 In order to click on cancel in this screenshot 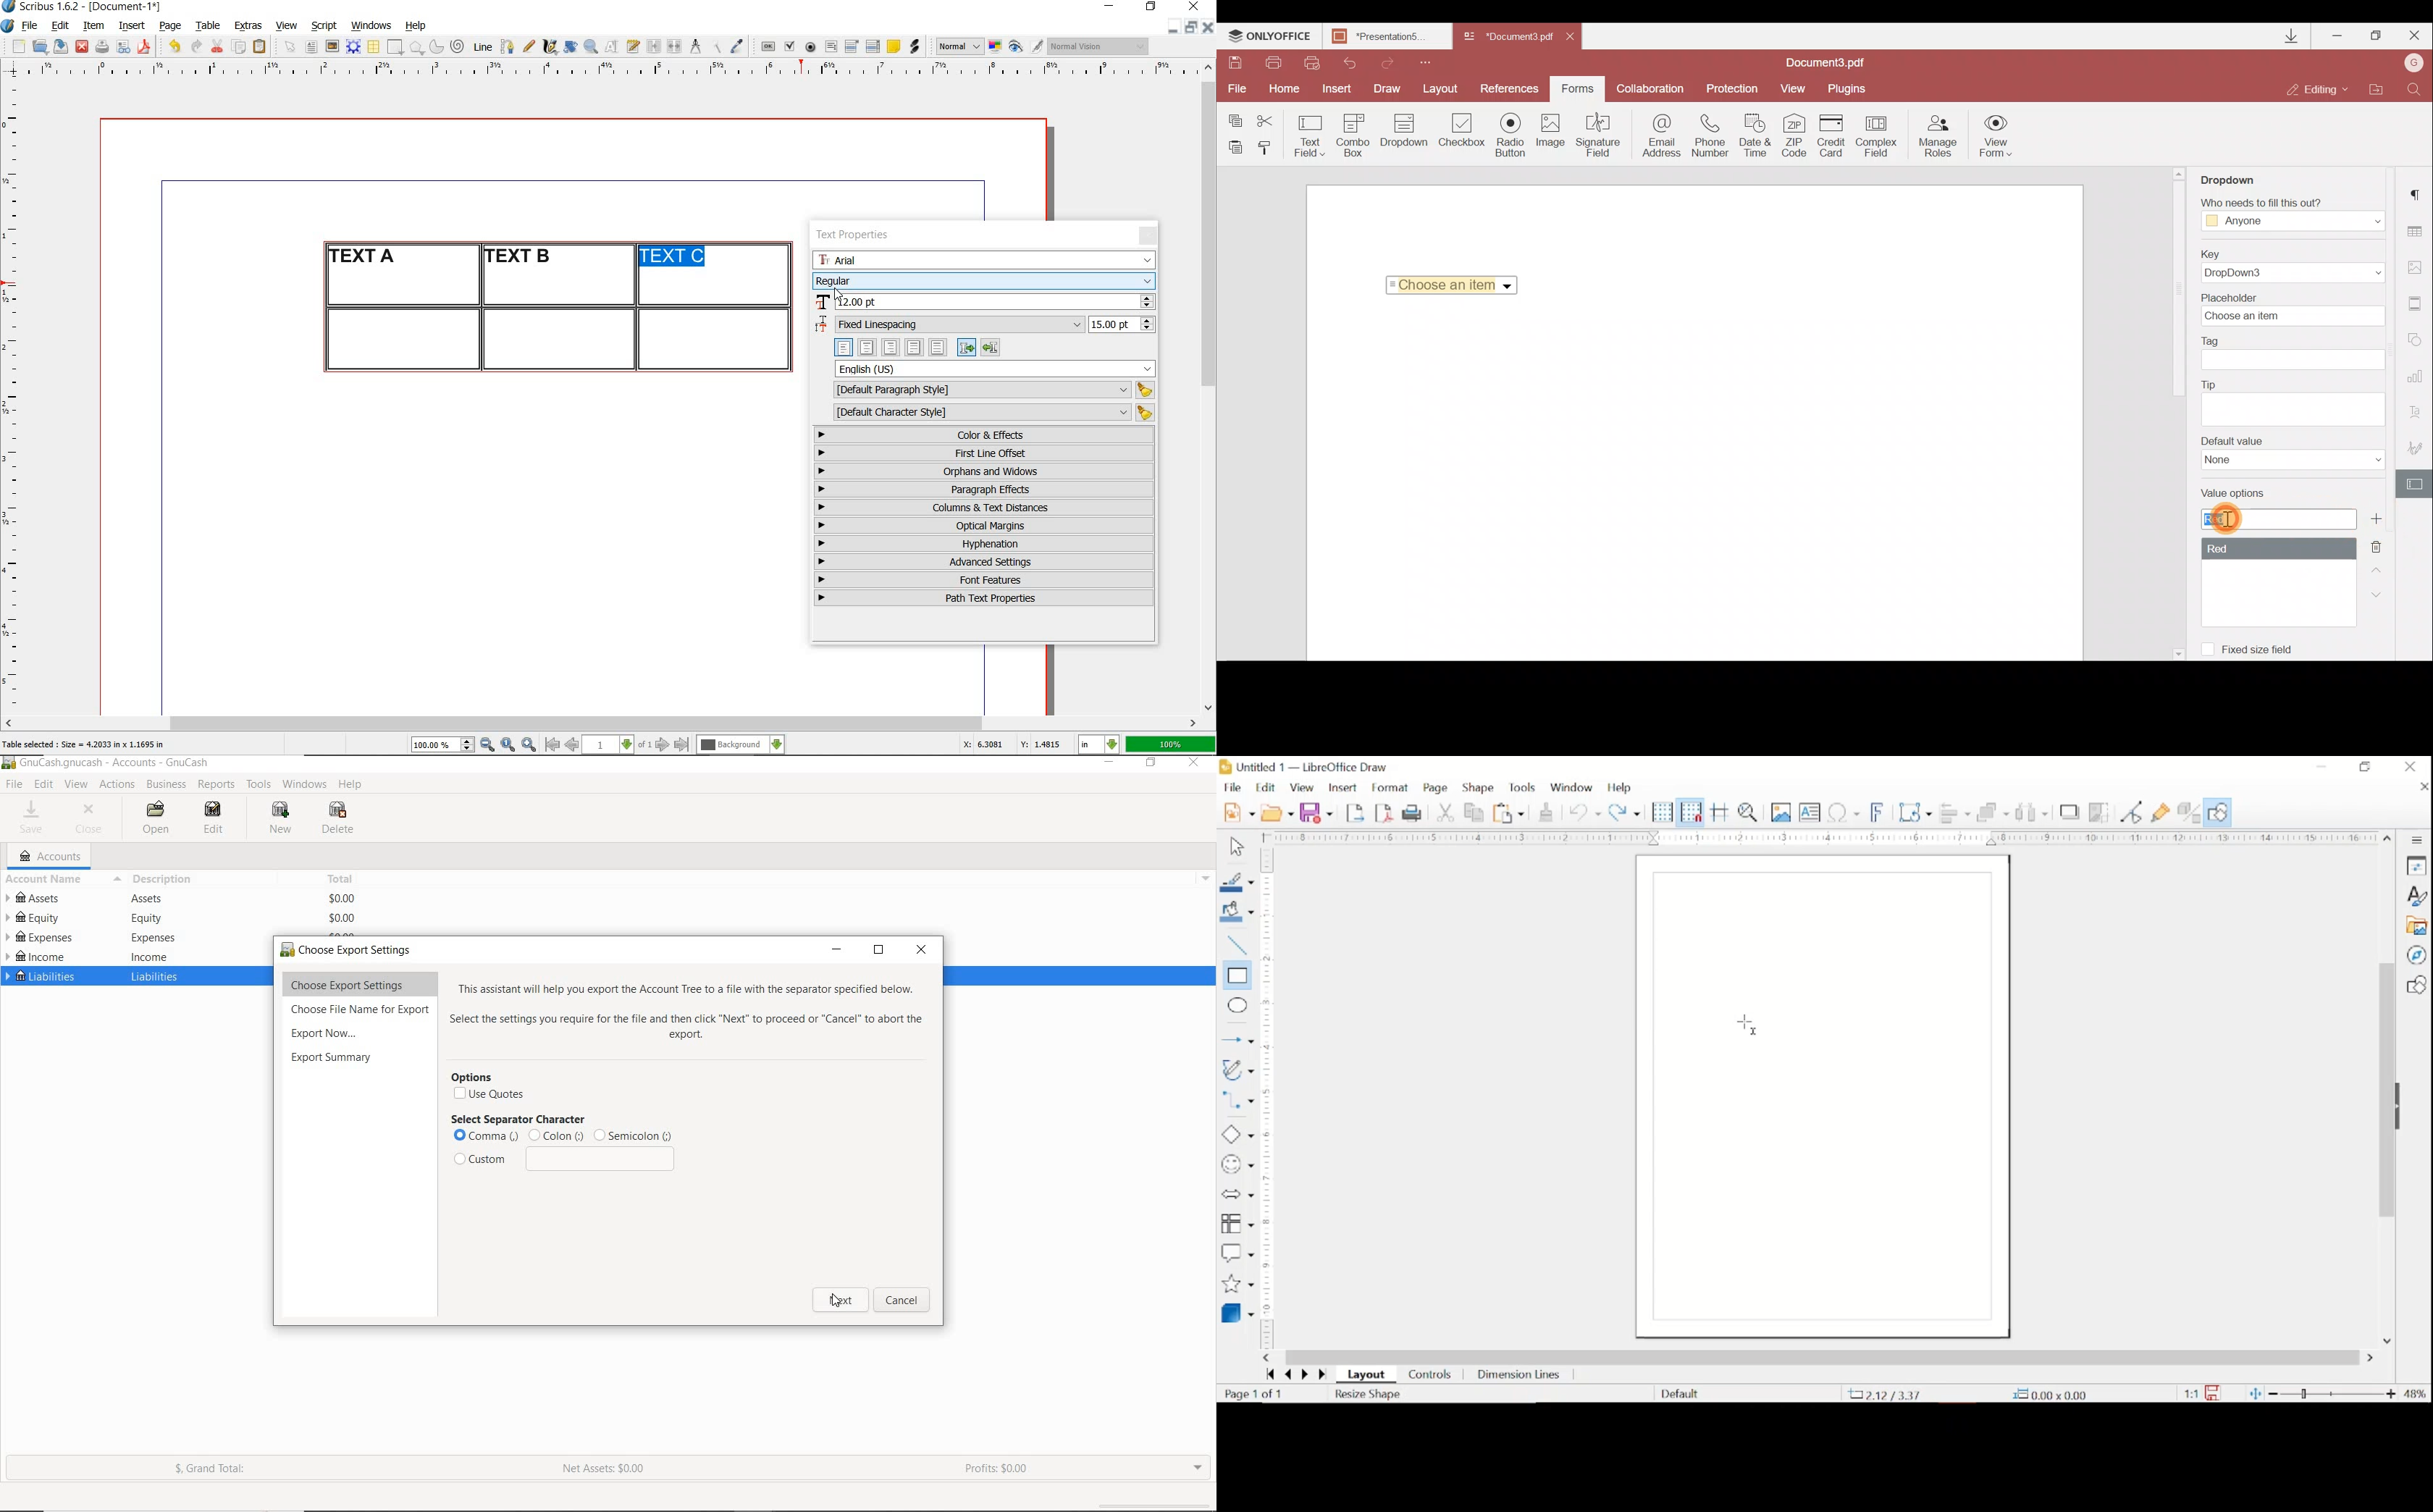, I will do `click(904, 1300)`.